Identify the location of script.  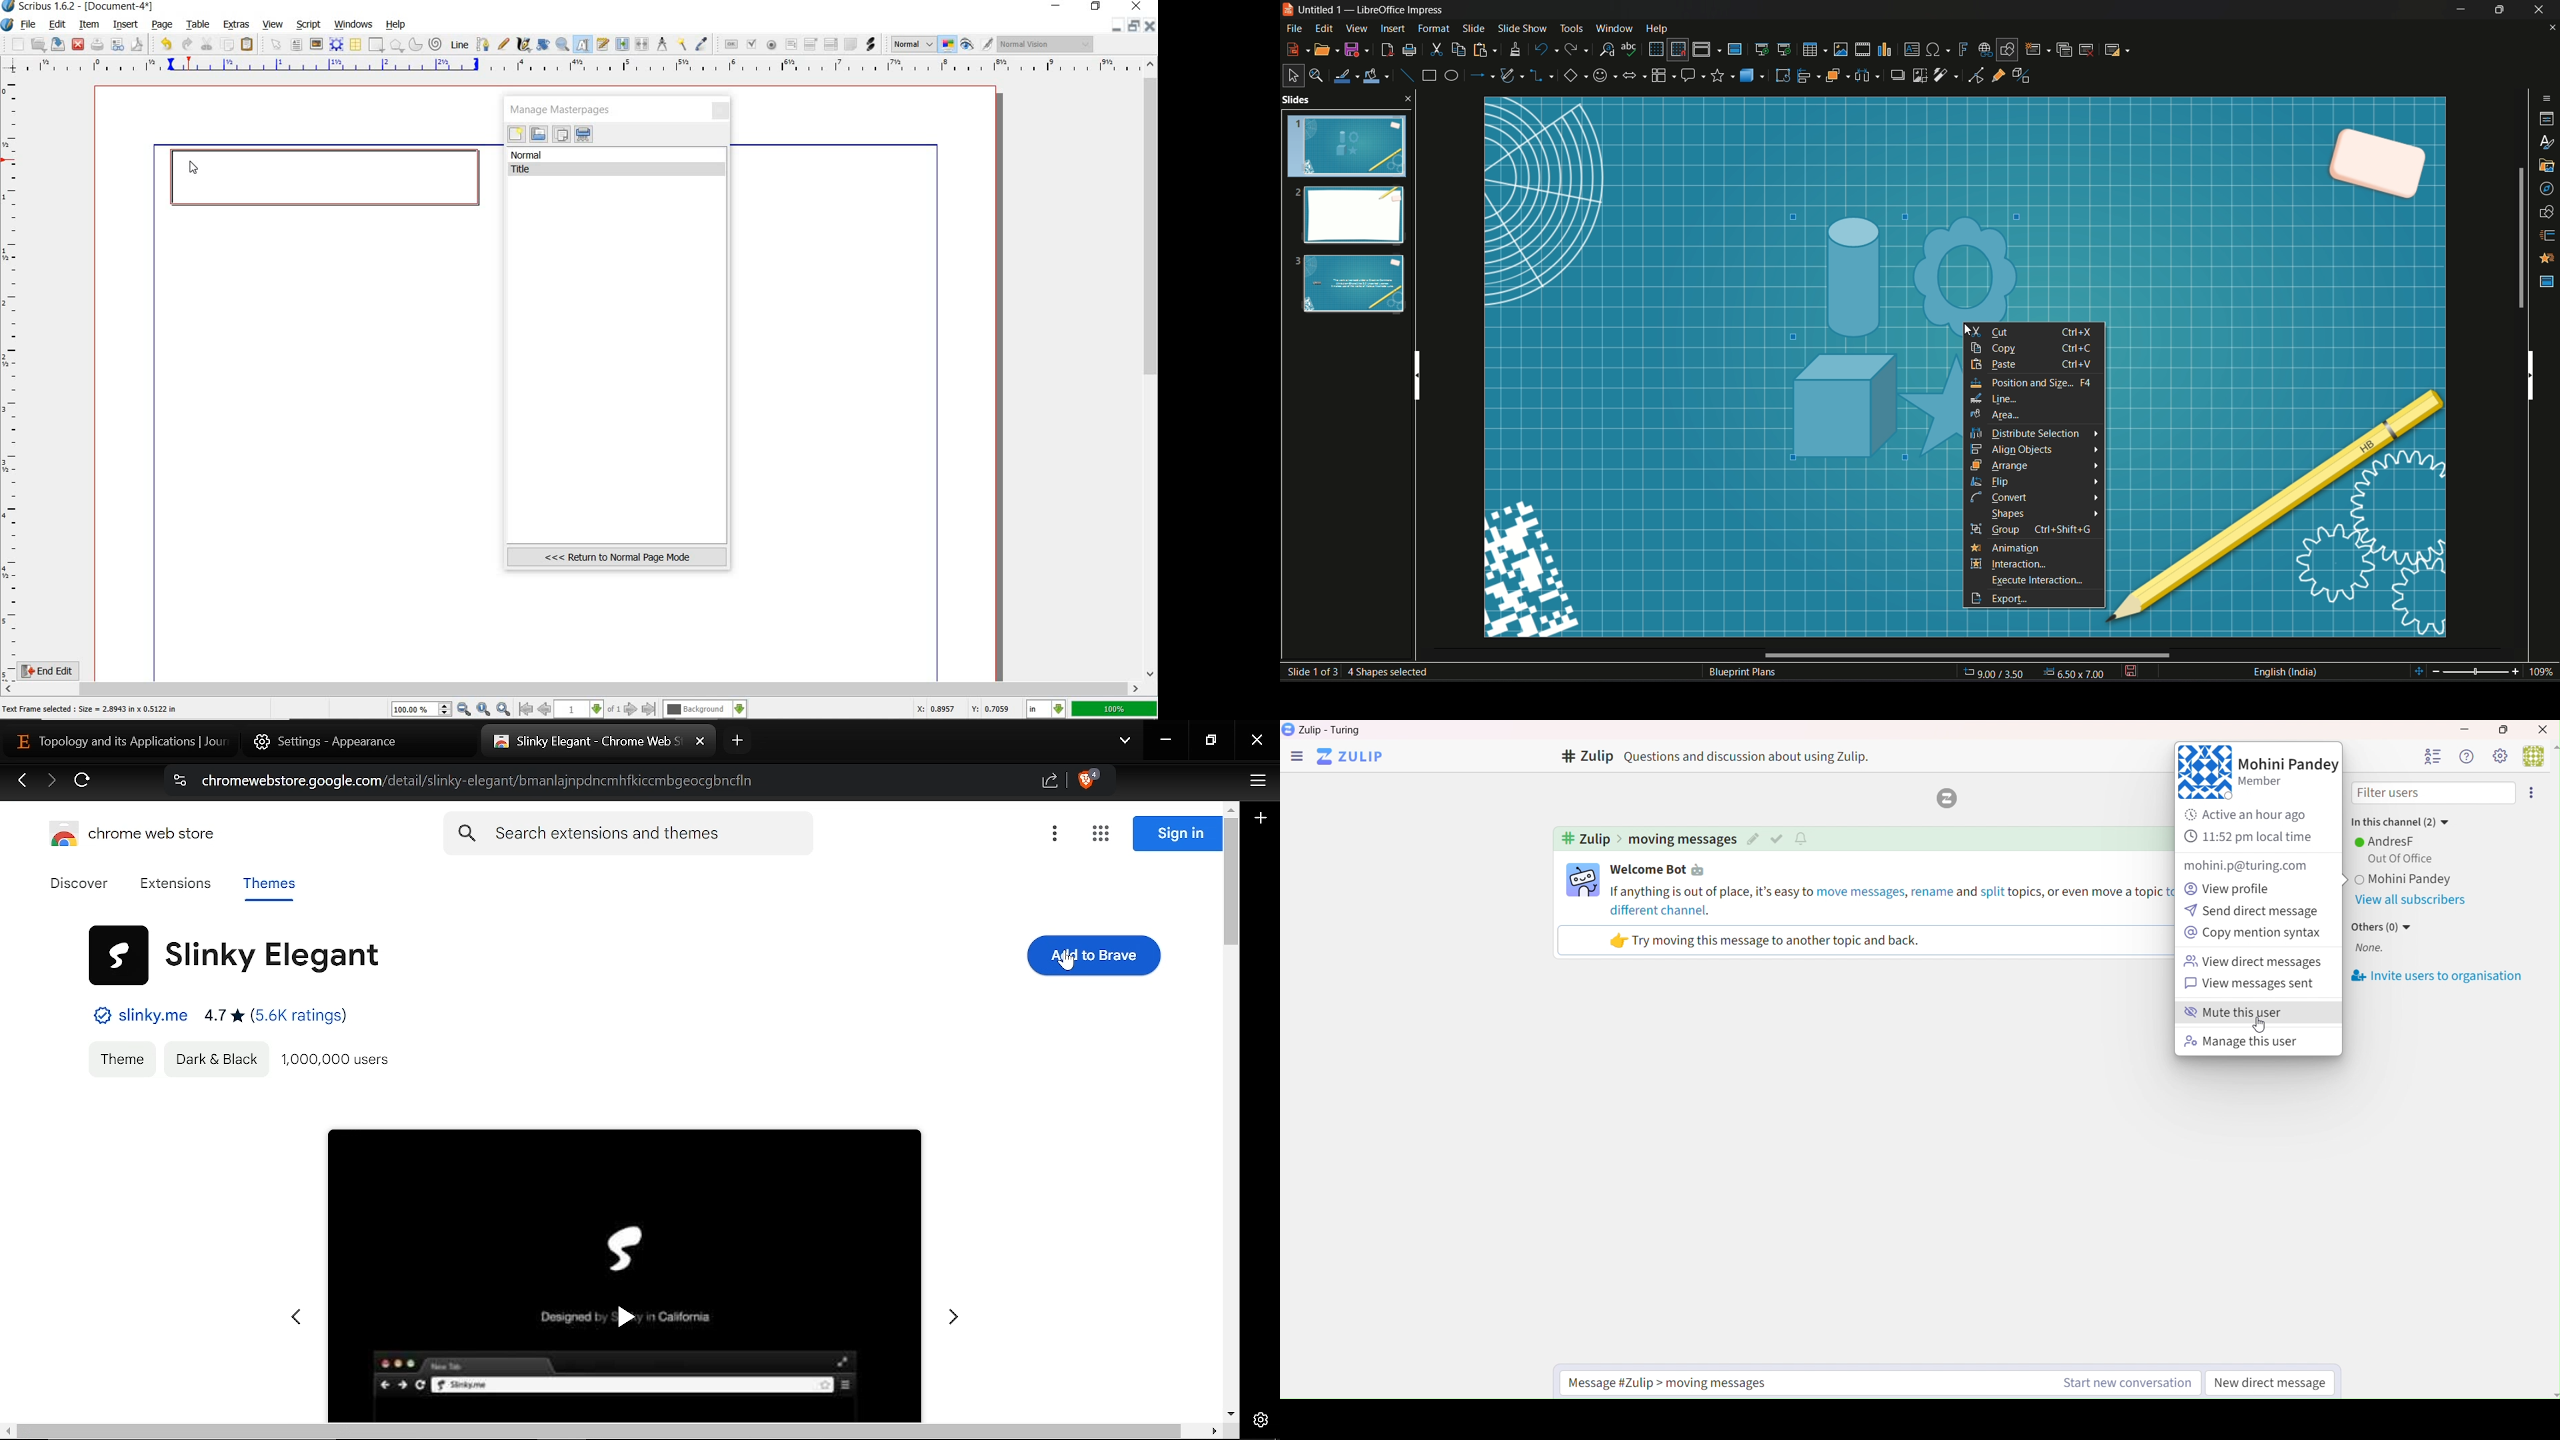
(310, 23).